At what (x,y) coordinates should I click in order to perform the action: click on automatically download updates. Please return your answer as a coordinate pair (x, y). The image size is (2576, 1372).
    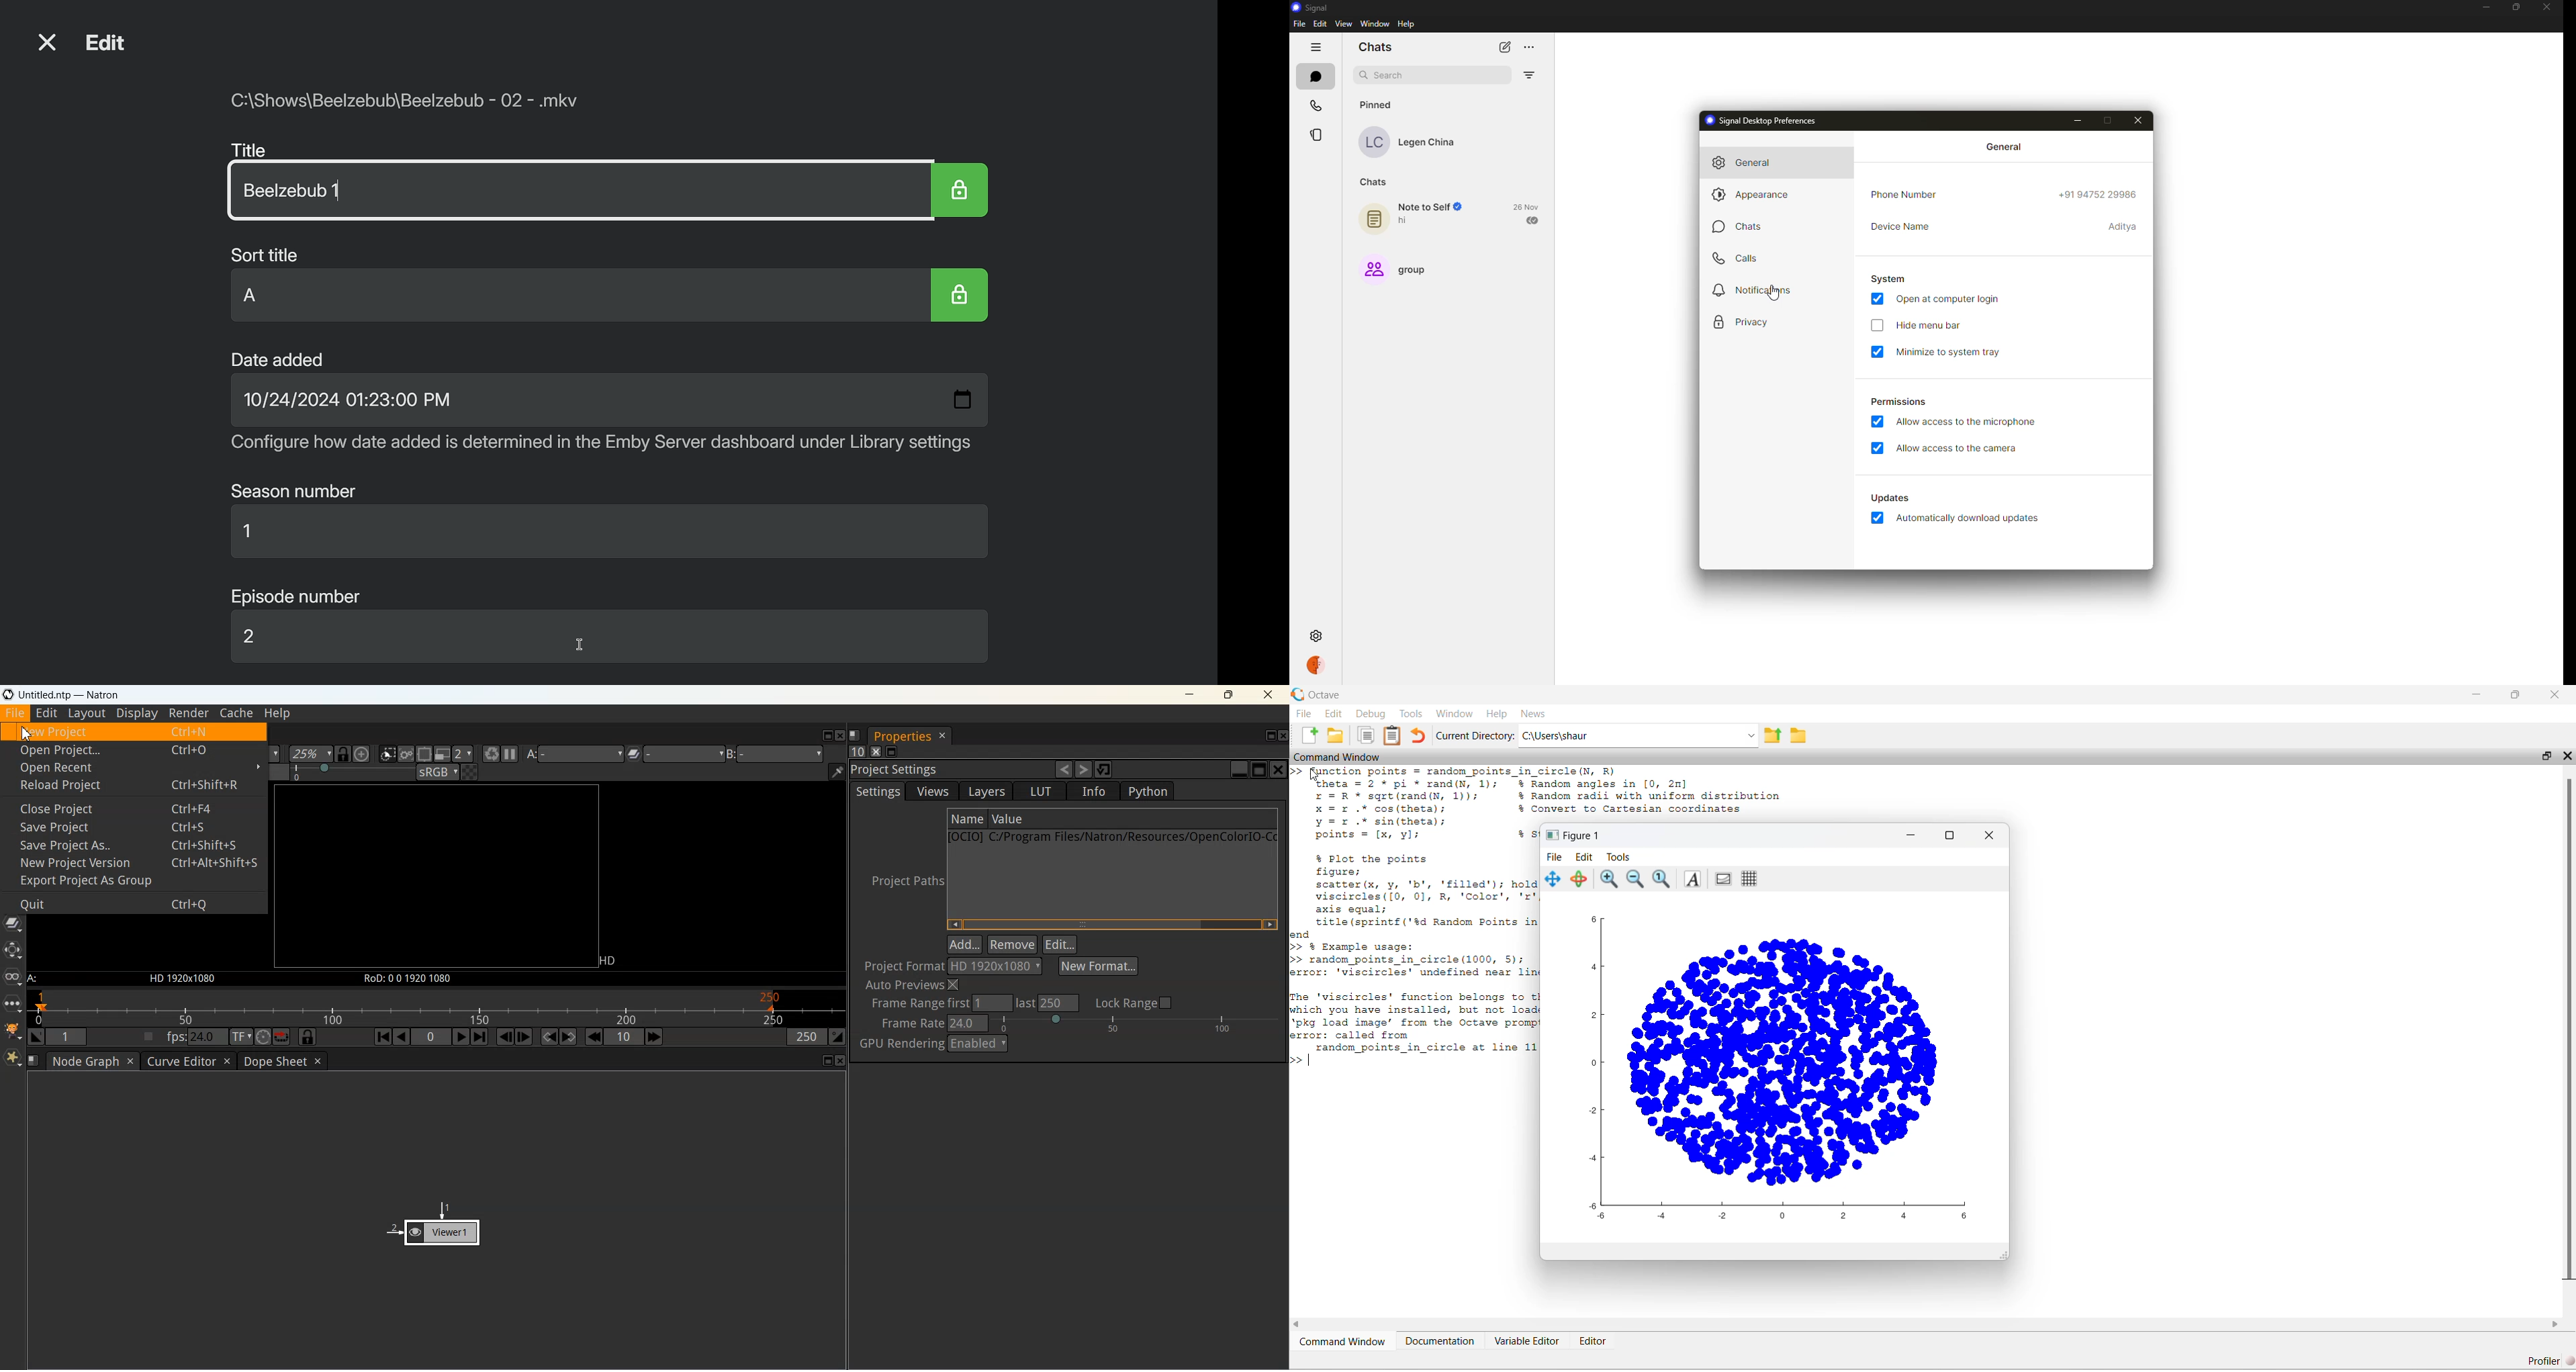
    Looking at the image, I should click on (1892, 498).